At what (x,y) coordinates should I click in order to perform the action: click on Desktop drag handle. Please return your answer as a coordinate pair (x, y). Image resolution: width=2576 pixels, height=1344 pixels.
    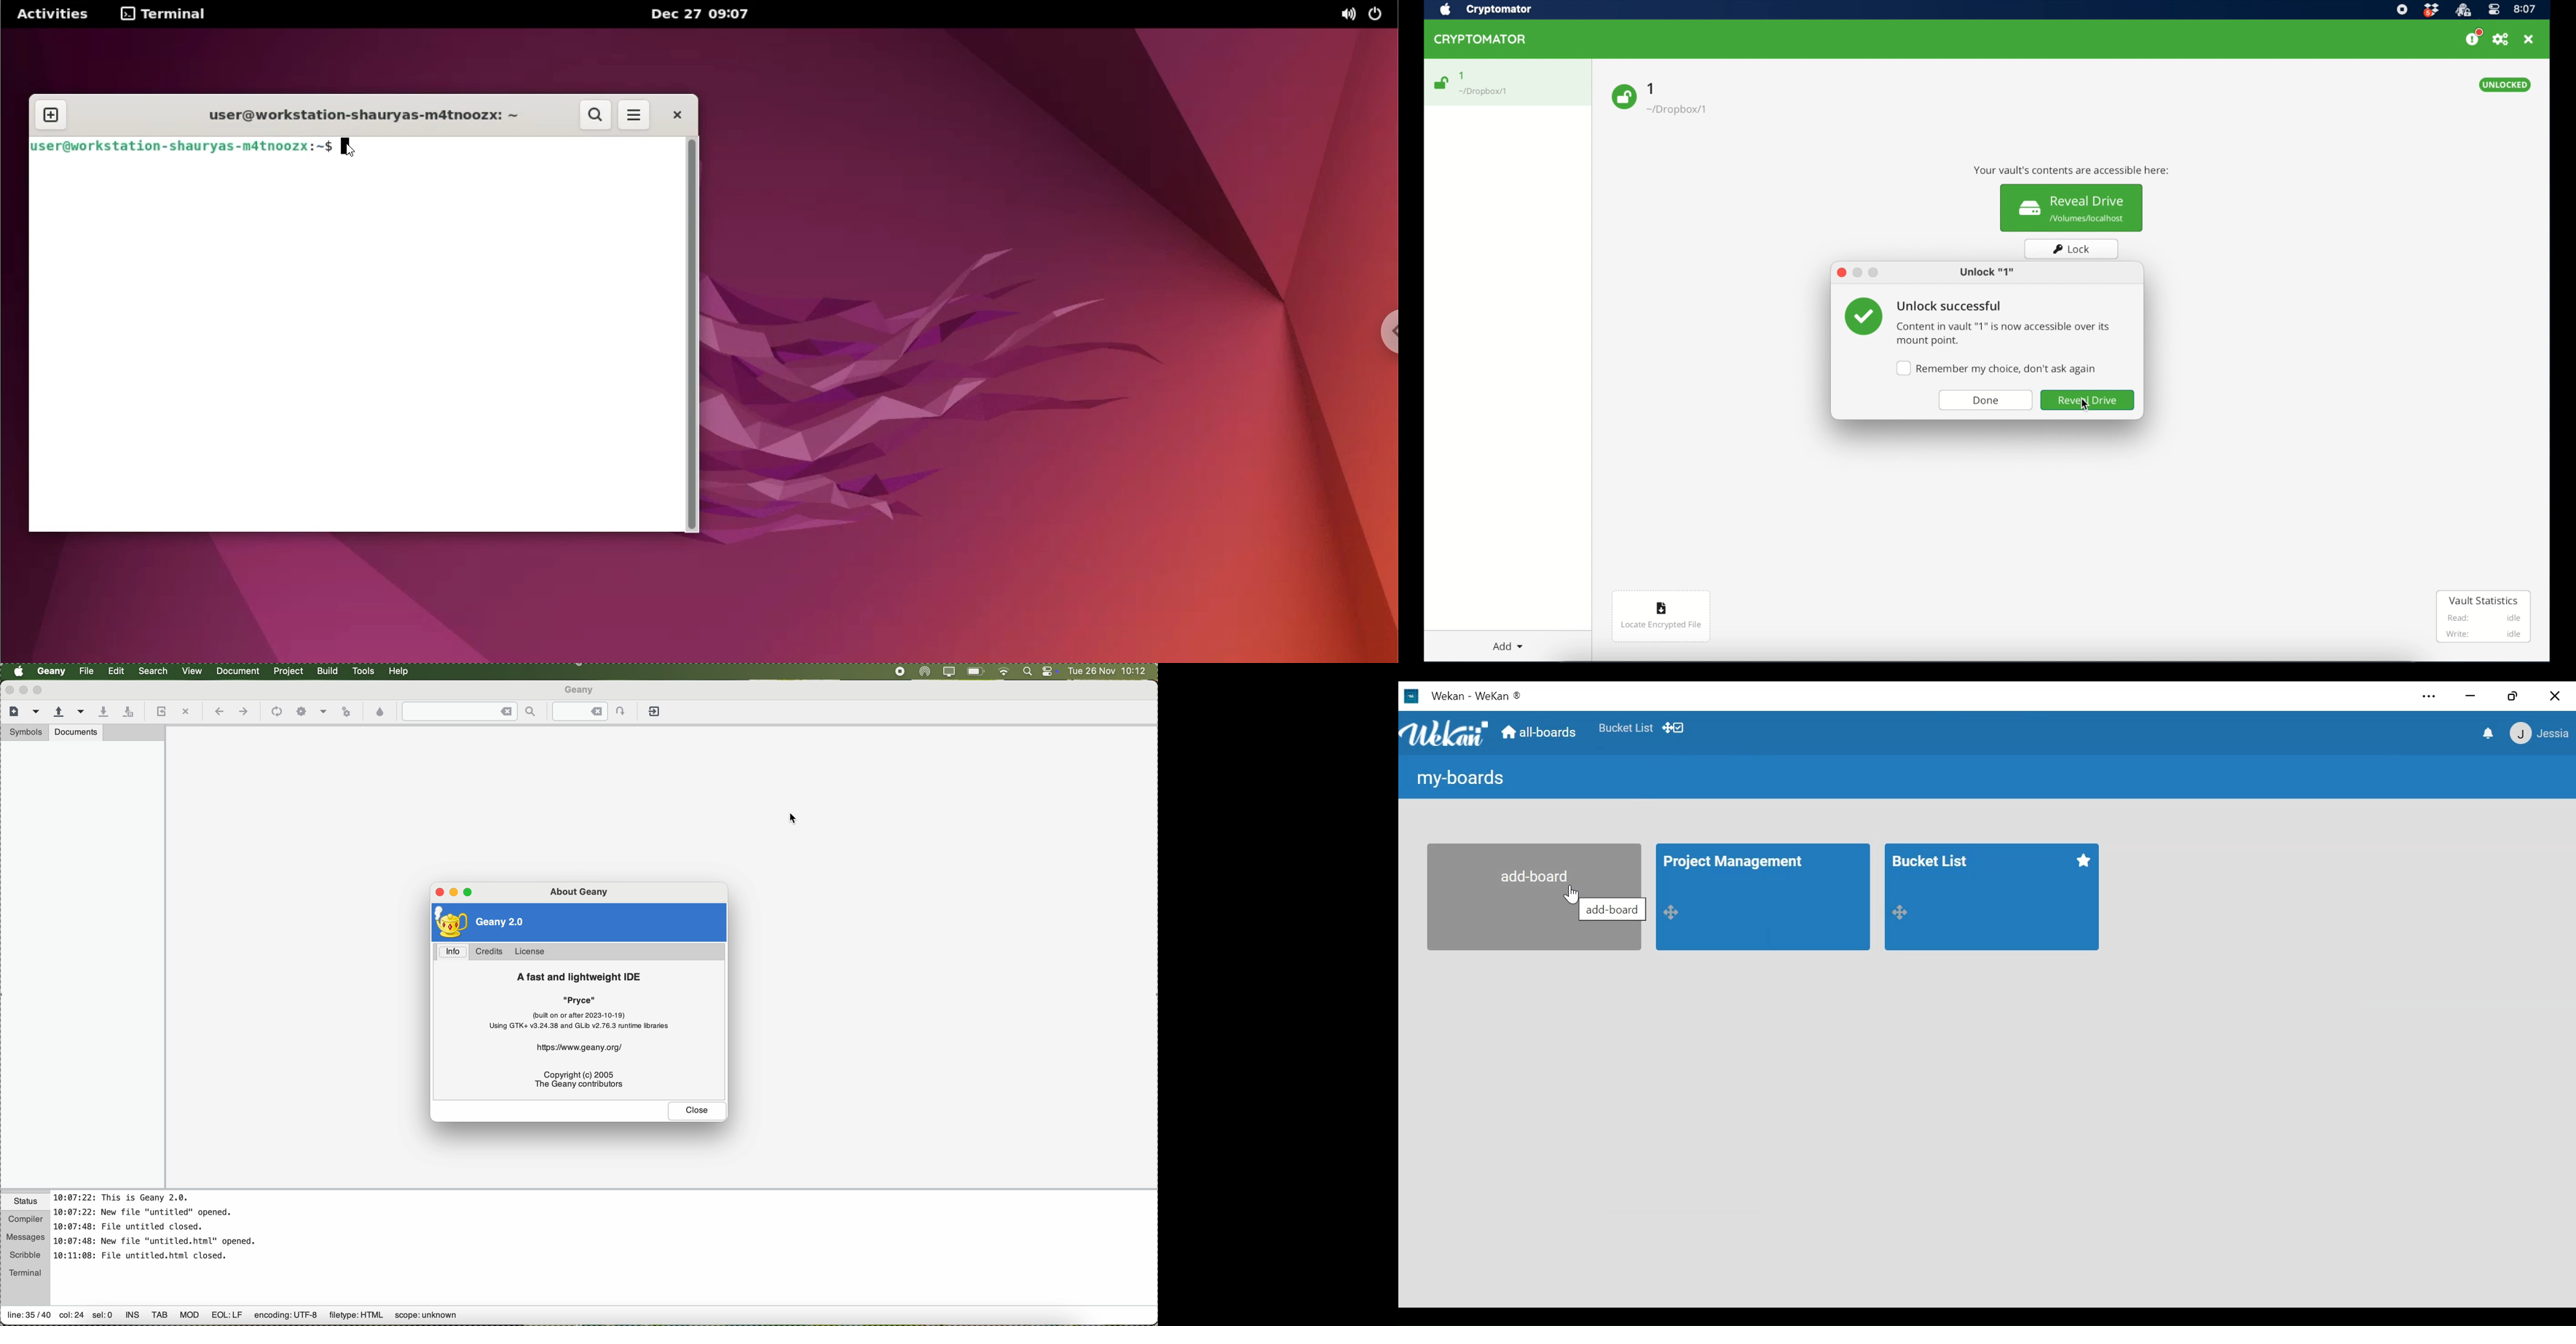
    Looking at the image, I should click on (1900, 912).